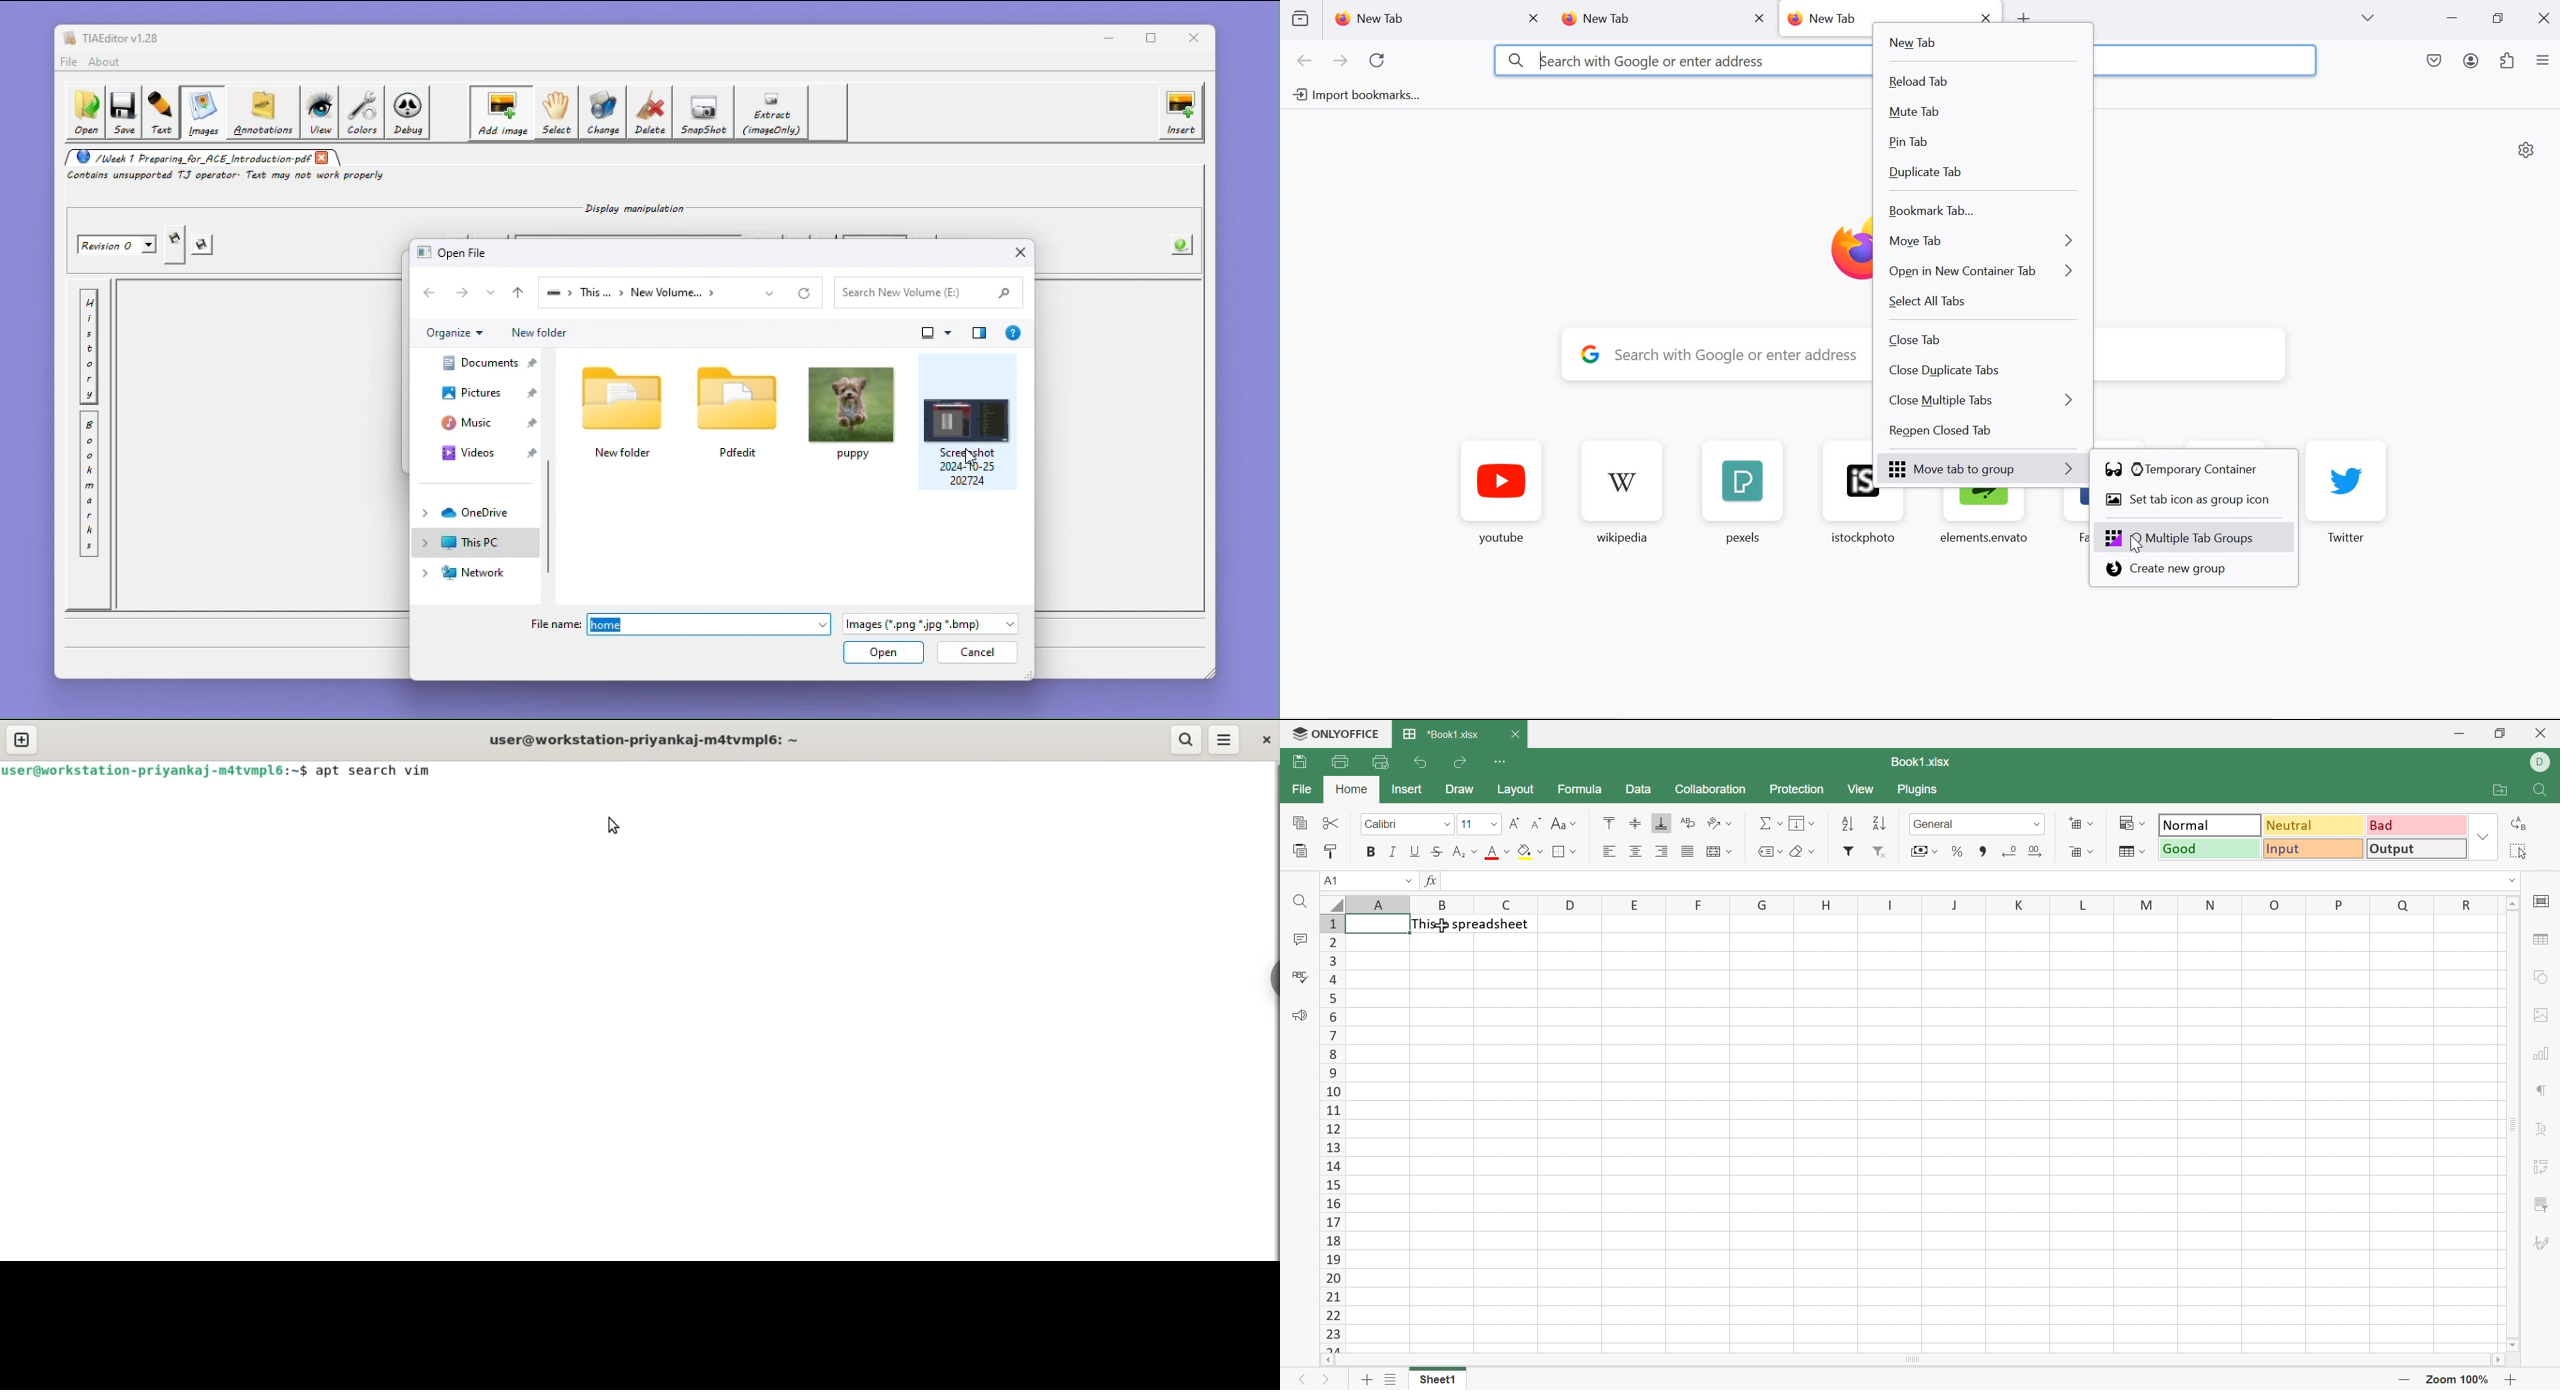 The image size is (2576, 1400). What do you see at coordinates (2543, 1090) in the screenshot?
I see `paragraph settings` at bounding box center [2543, 1090].